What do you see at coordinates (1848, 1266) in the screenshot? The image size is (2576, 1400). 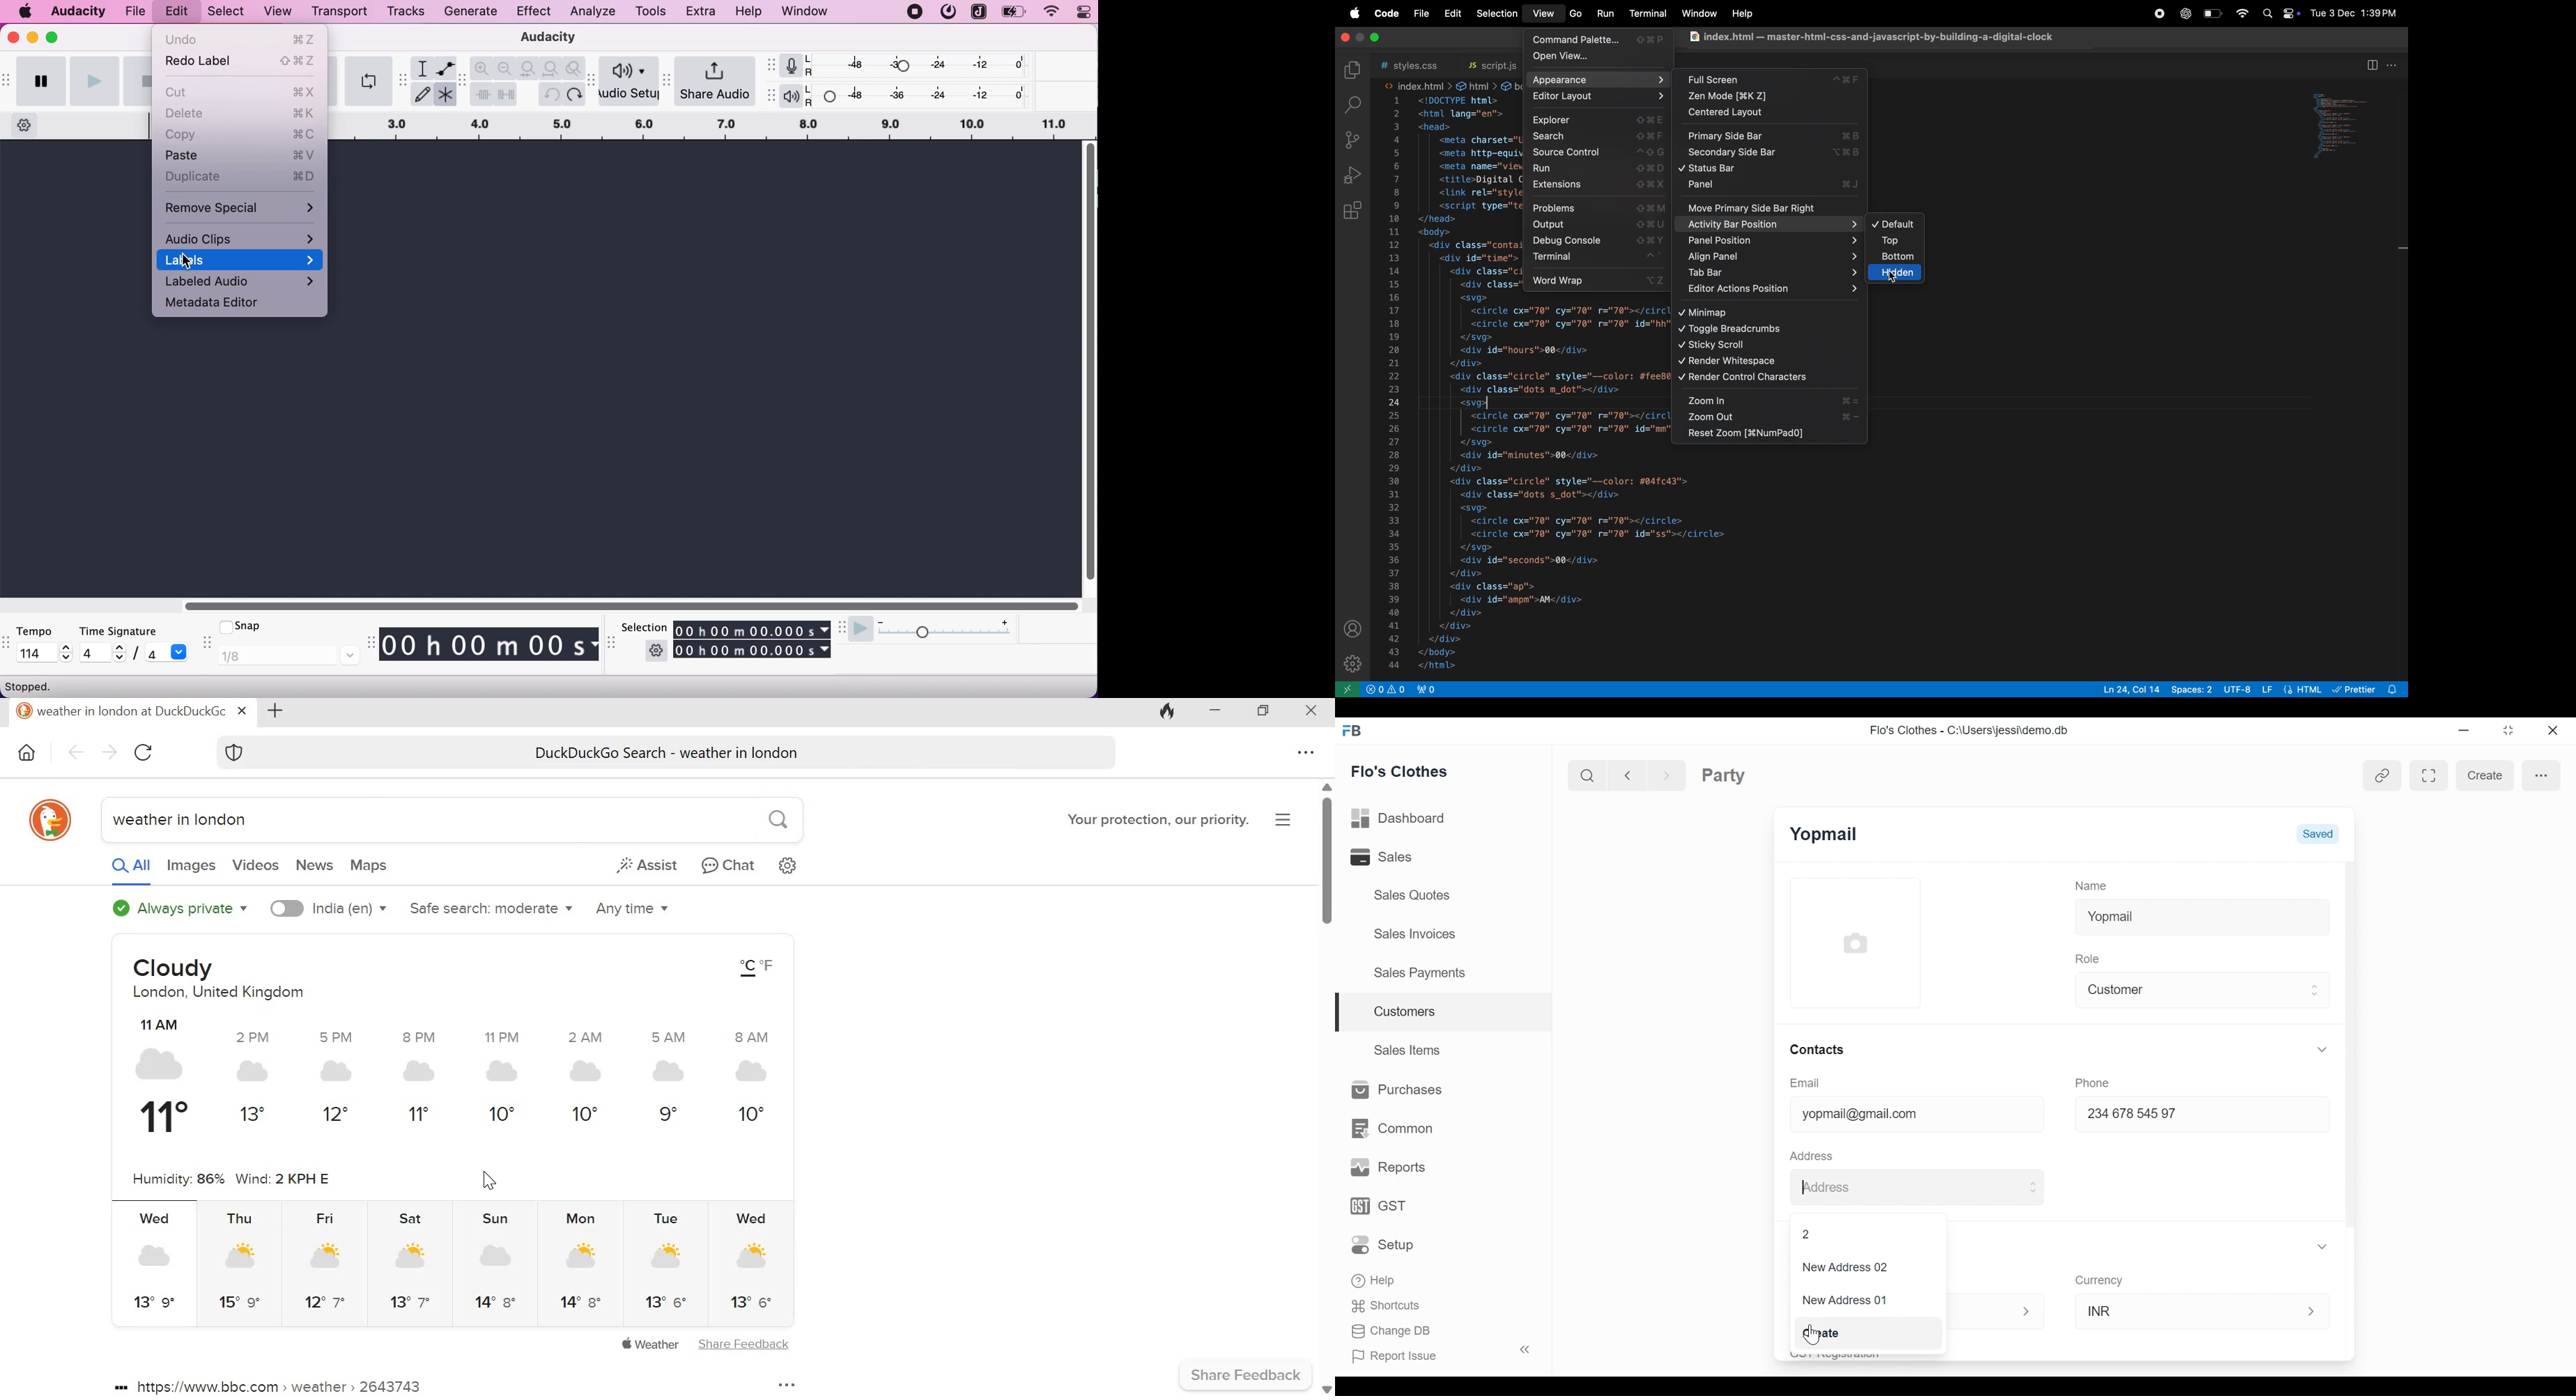 I see `New Address 02` at bounding box center [1848, 1266].